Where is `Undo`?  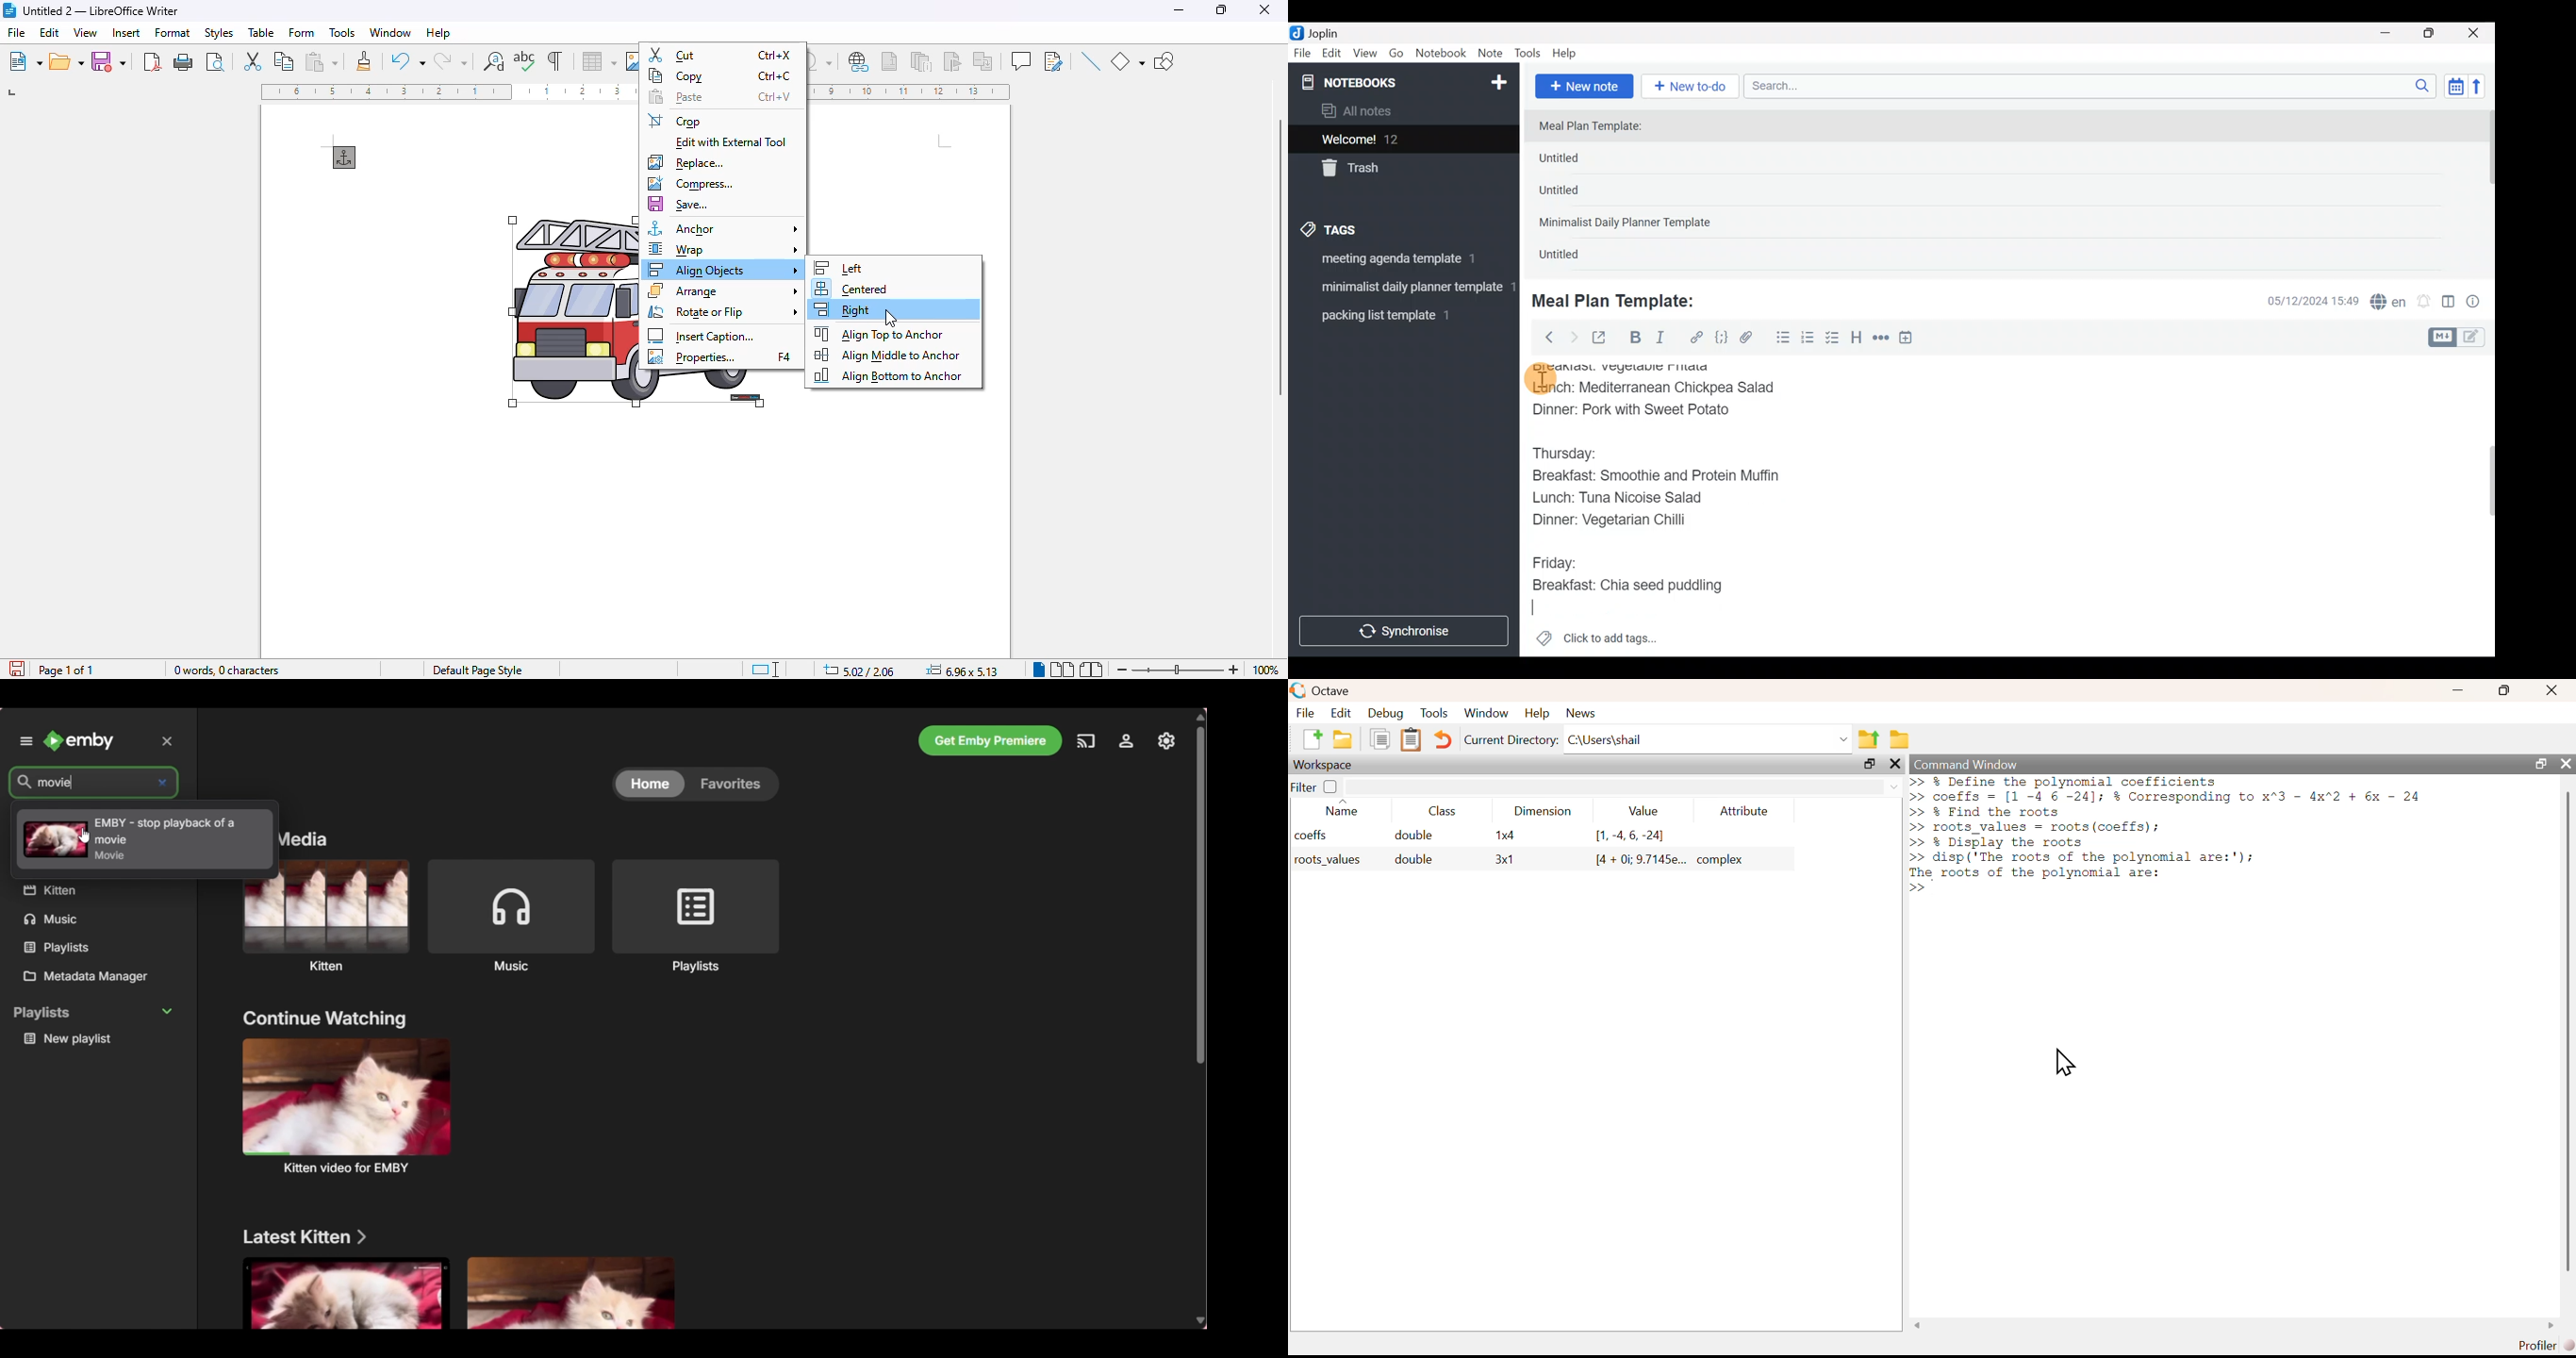 Undo is located at coordinates (1440, 740).